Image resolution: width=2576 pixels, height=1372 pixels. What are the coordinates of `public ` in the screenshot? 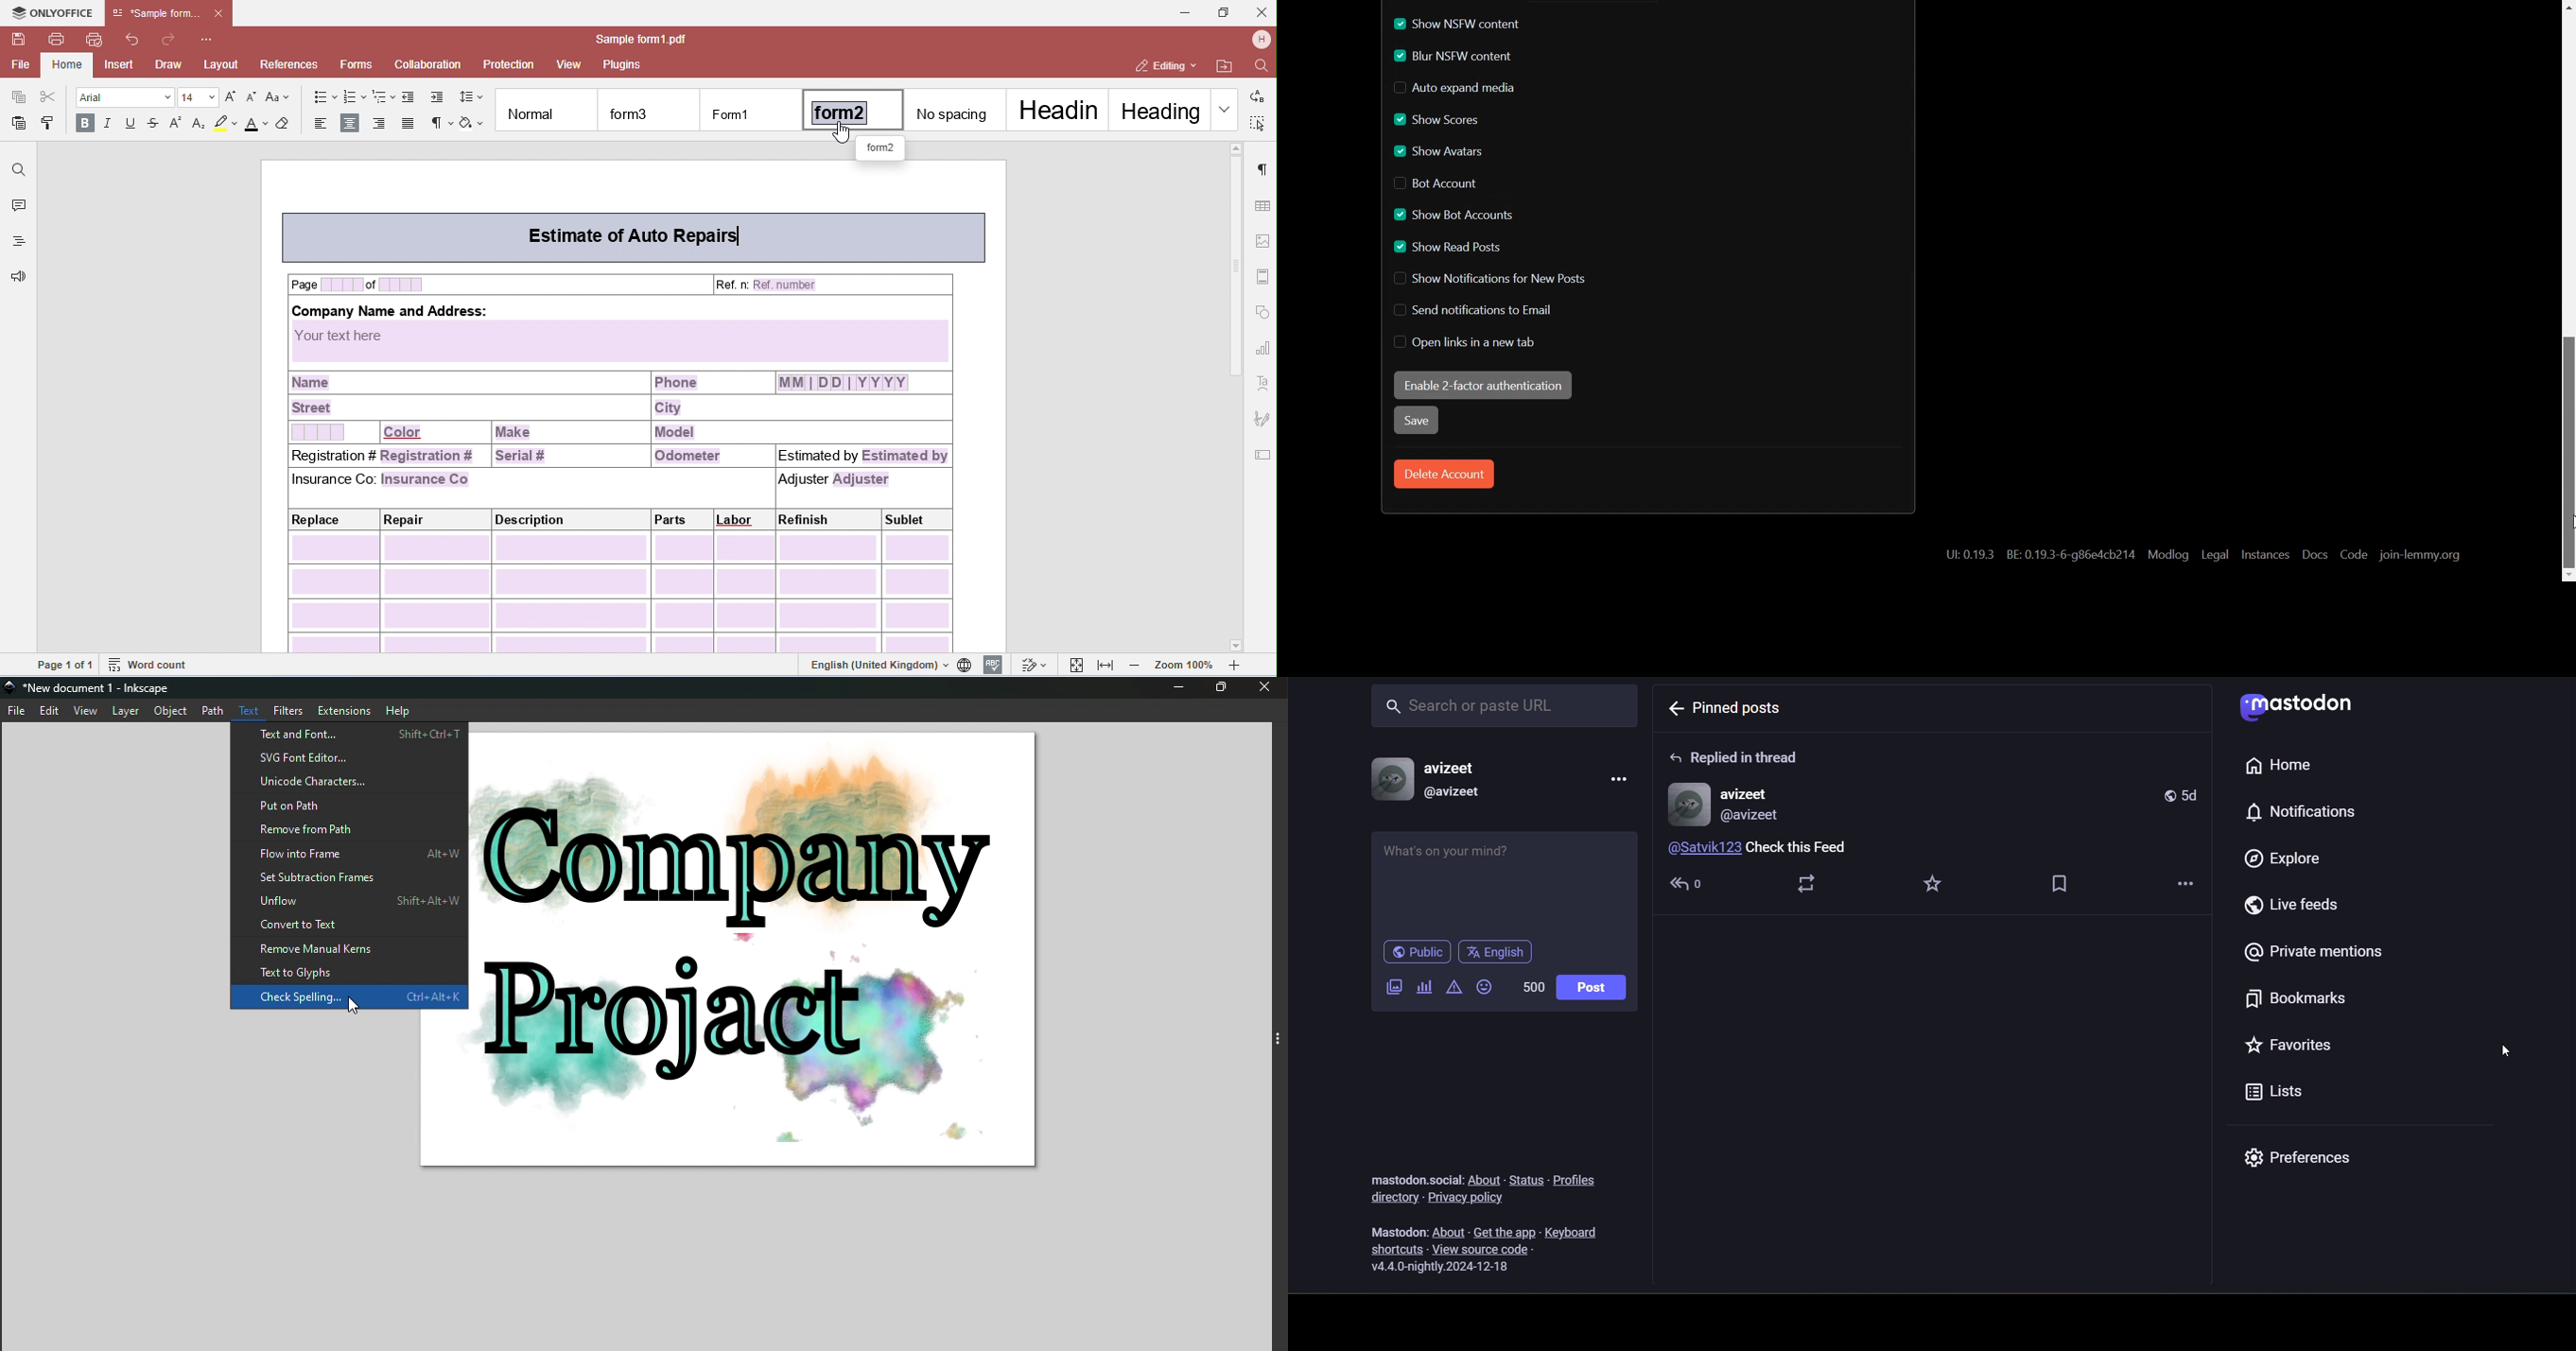 It's located at (1417, 951).